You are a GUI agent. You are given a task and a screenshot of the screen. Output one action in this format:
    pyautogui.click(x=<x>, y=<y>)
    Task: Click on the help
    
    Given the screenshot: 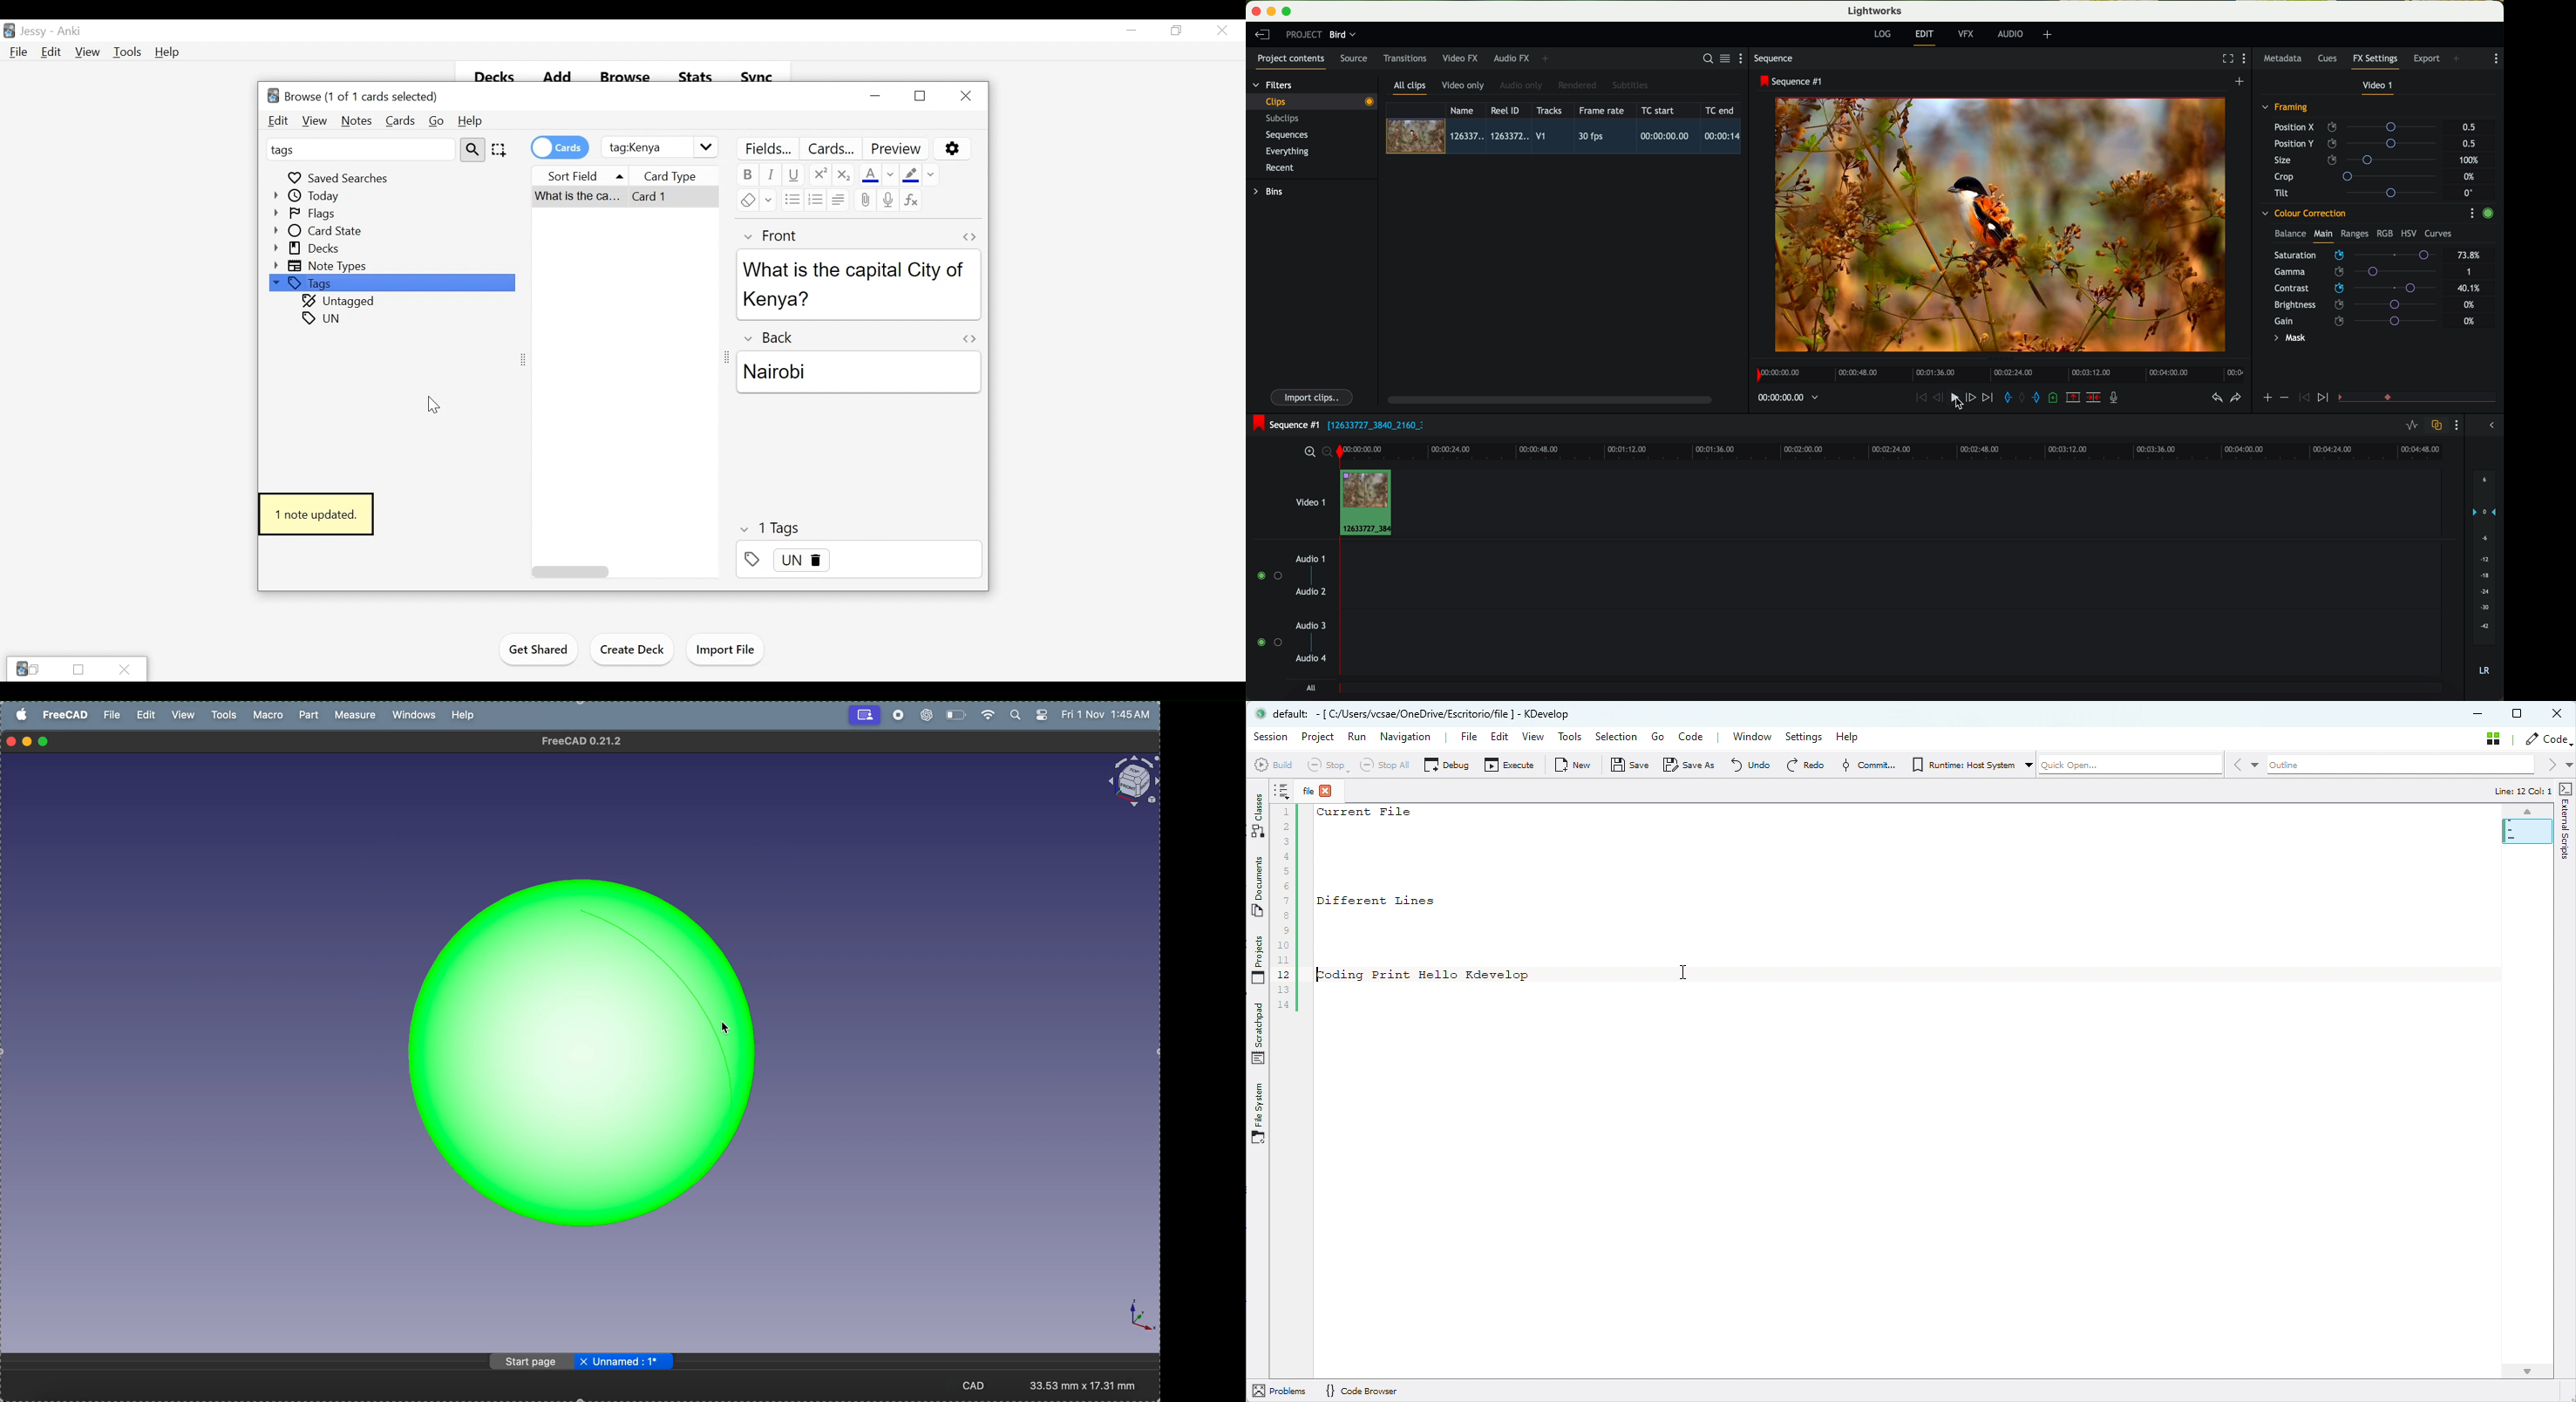 What is the action you would take?
    pyautogui.click(x=465, y=714)
    